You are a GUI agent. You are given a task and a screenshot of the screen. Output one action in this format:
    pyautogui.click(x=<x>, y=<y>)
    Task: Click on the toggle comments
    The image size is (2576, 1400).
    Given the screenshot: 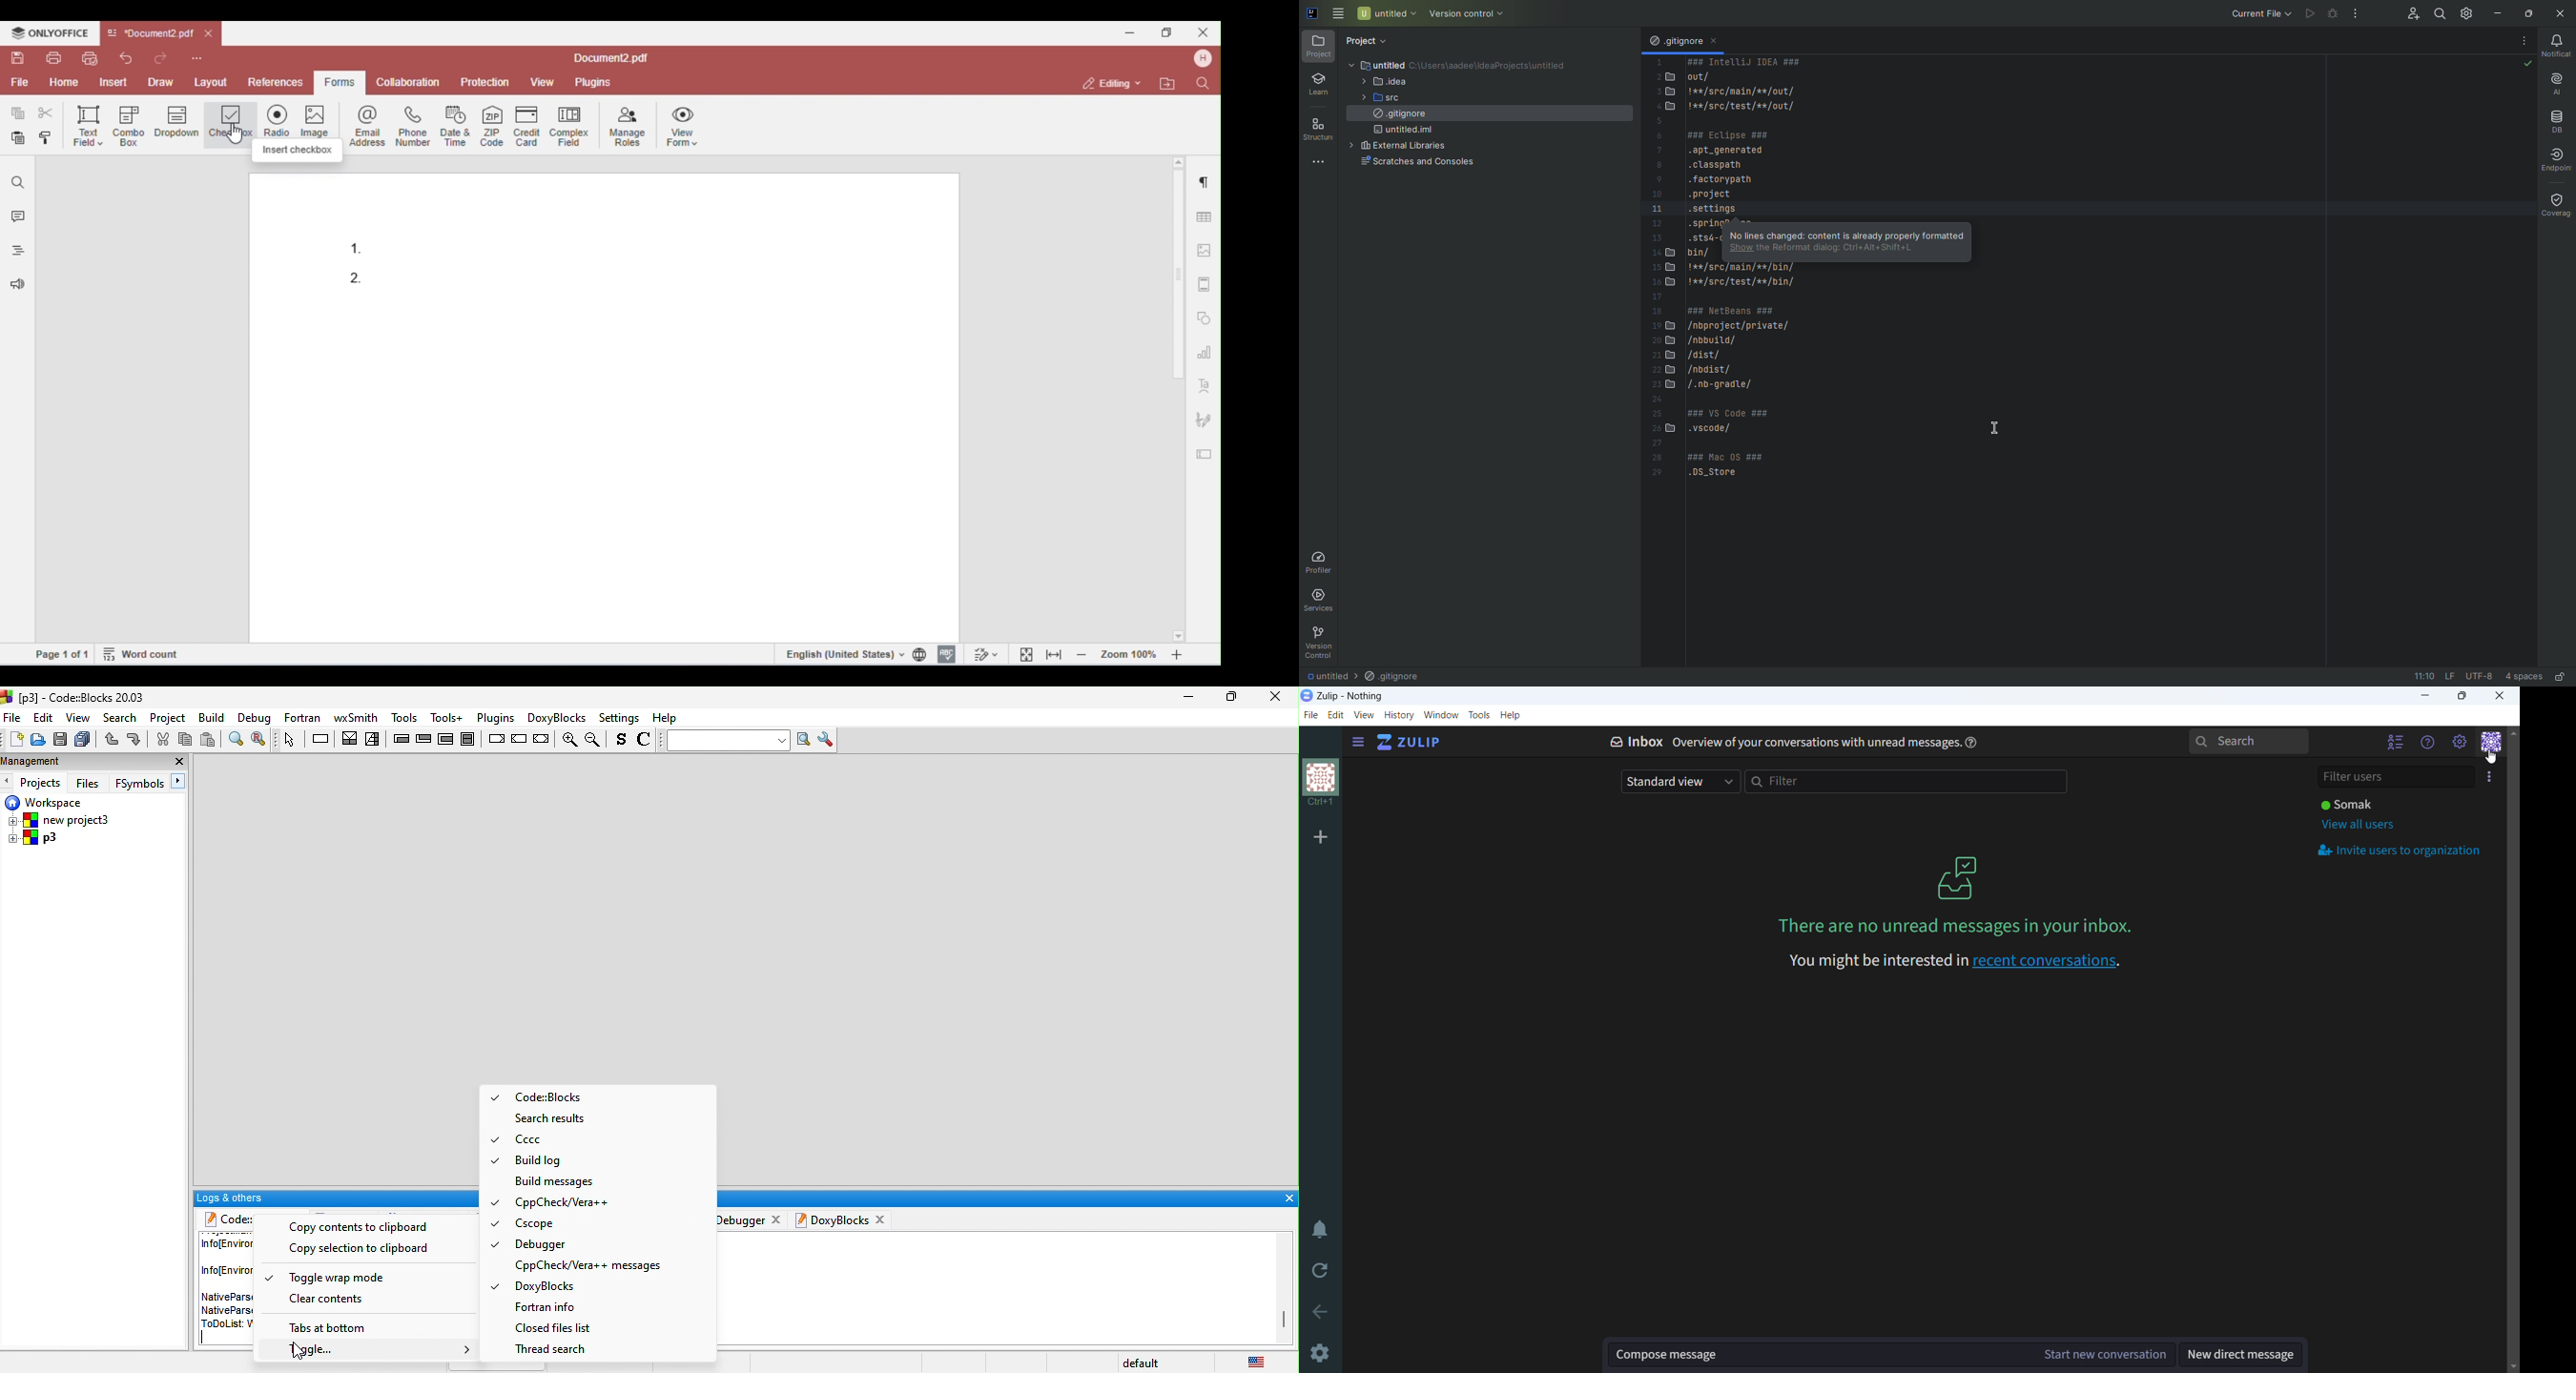 What is the action you would take?
    pyautogui.click(x=647, y=742)
    